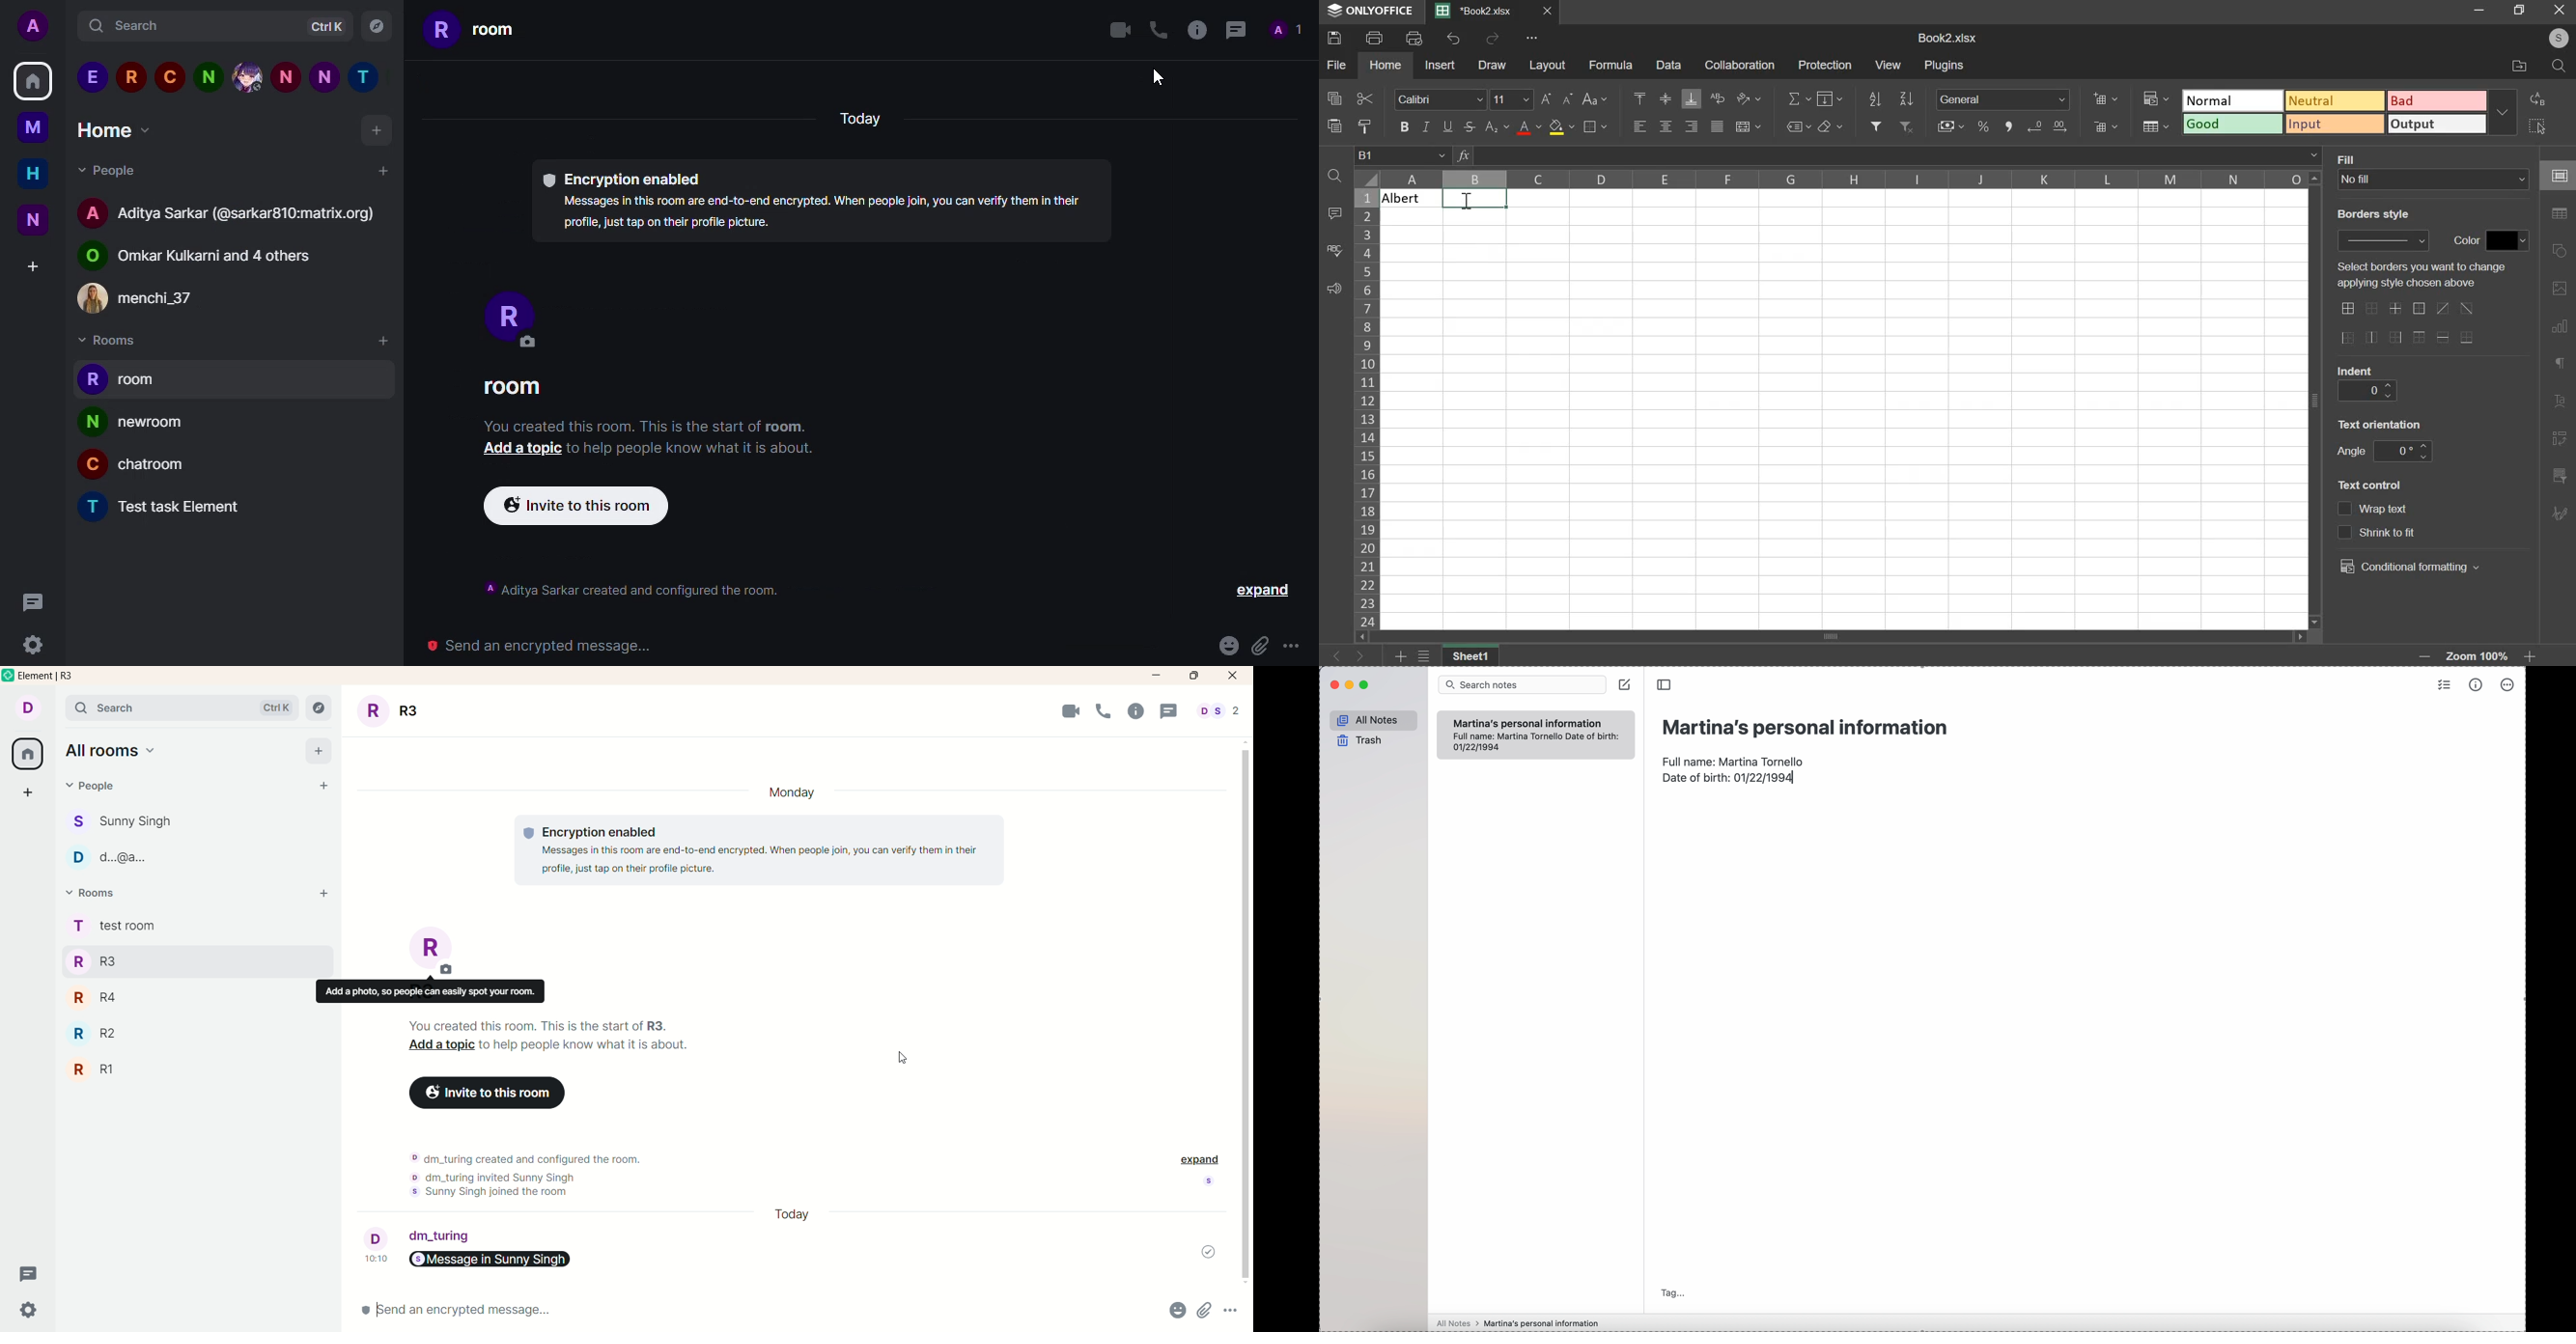 The width and height of the screenshot is (2576, 1344). I want to click on increase & decrease decimal, so click(2048, 126).